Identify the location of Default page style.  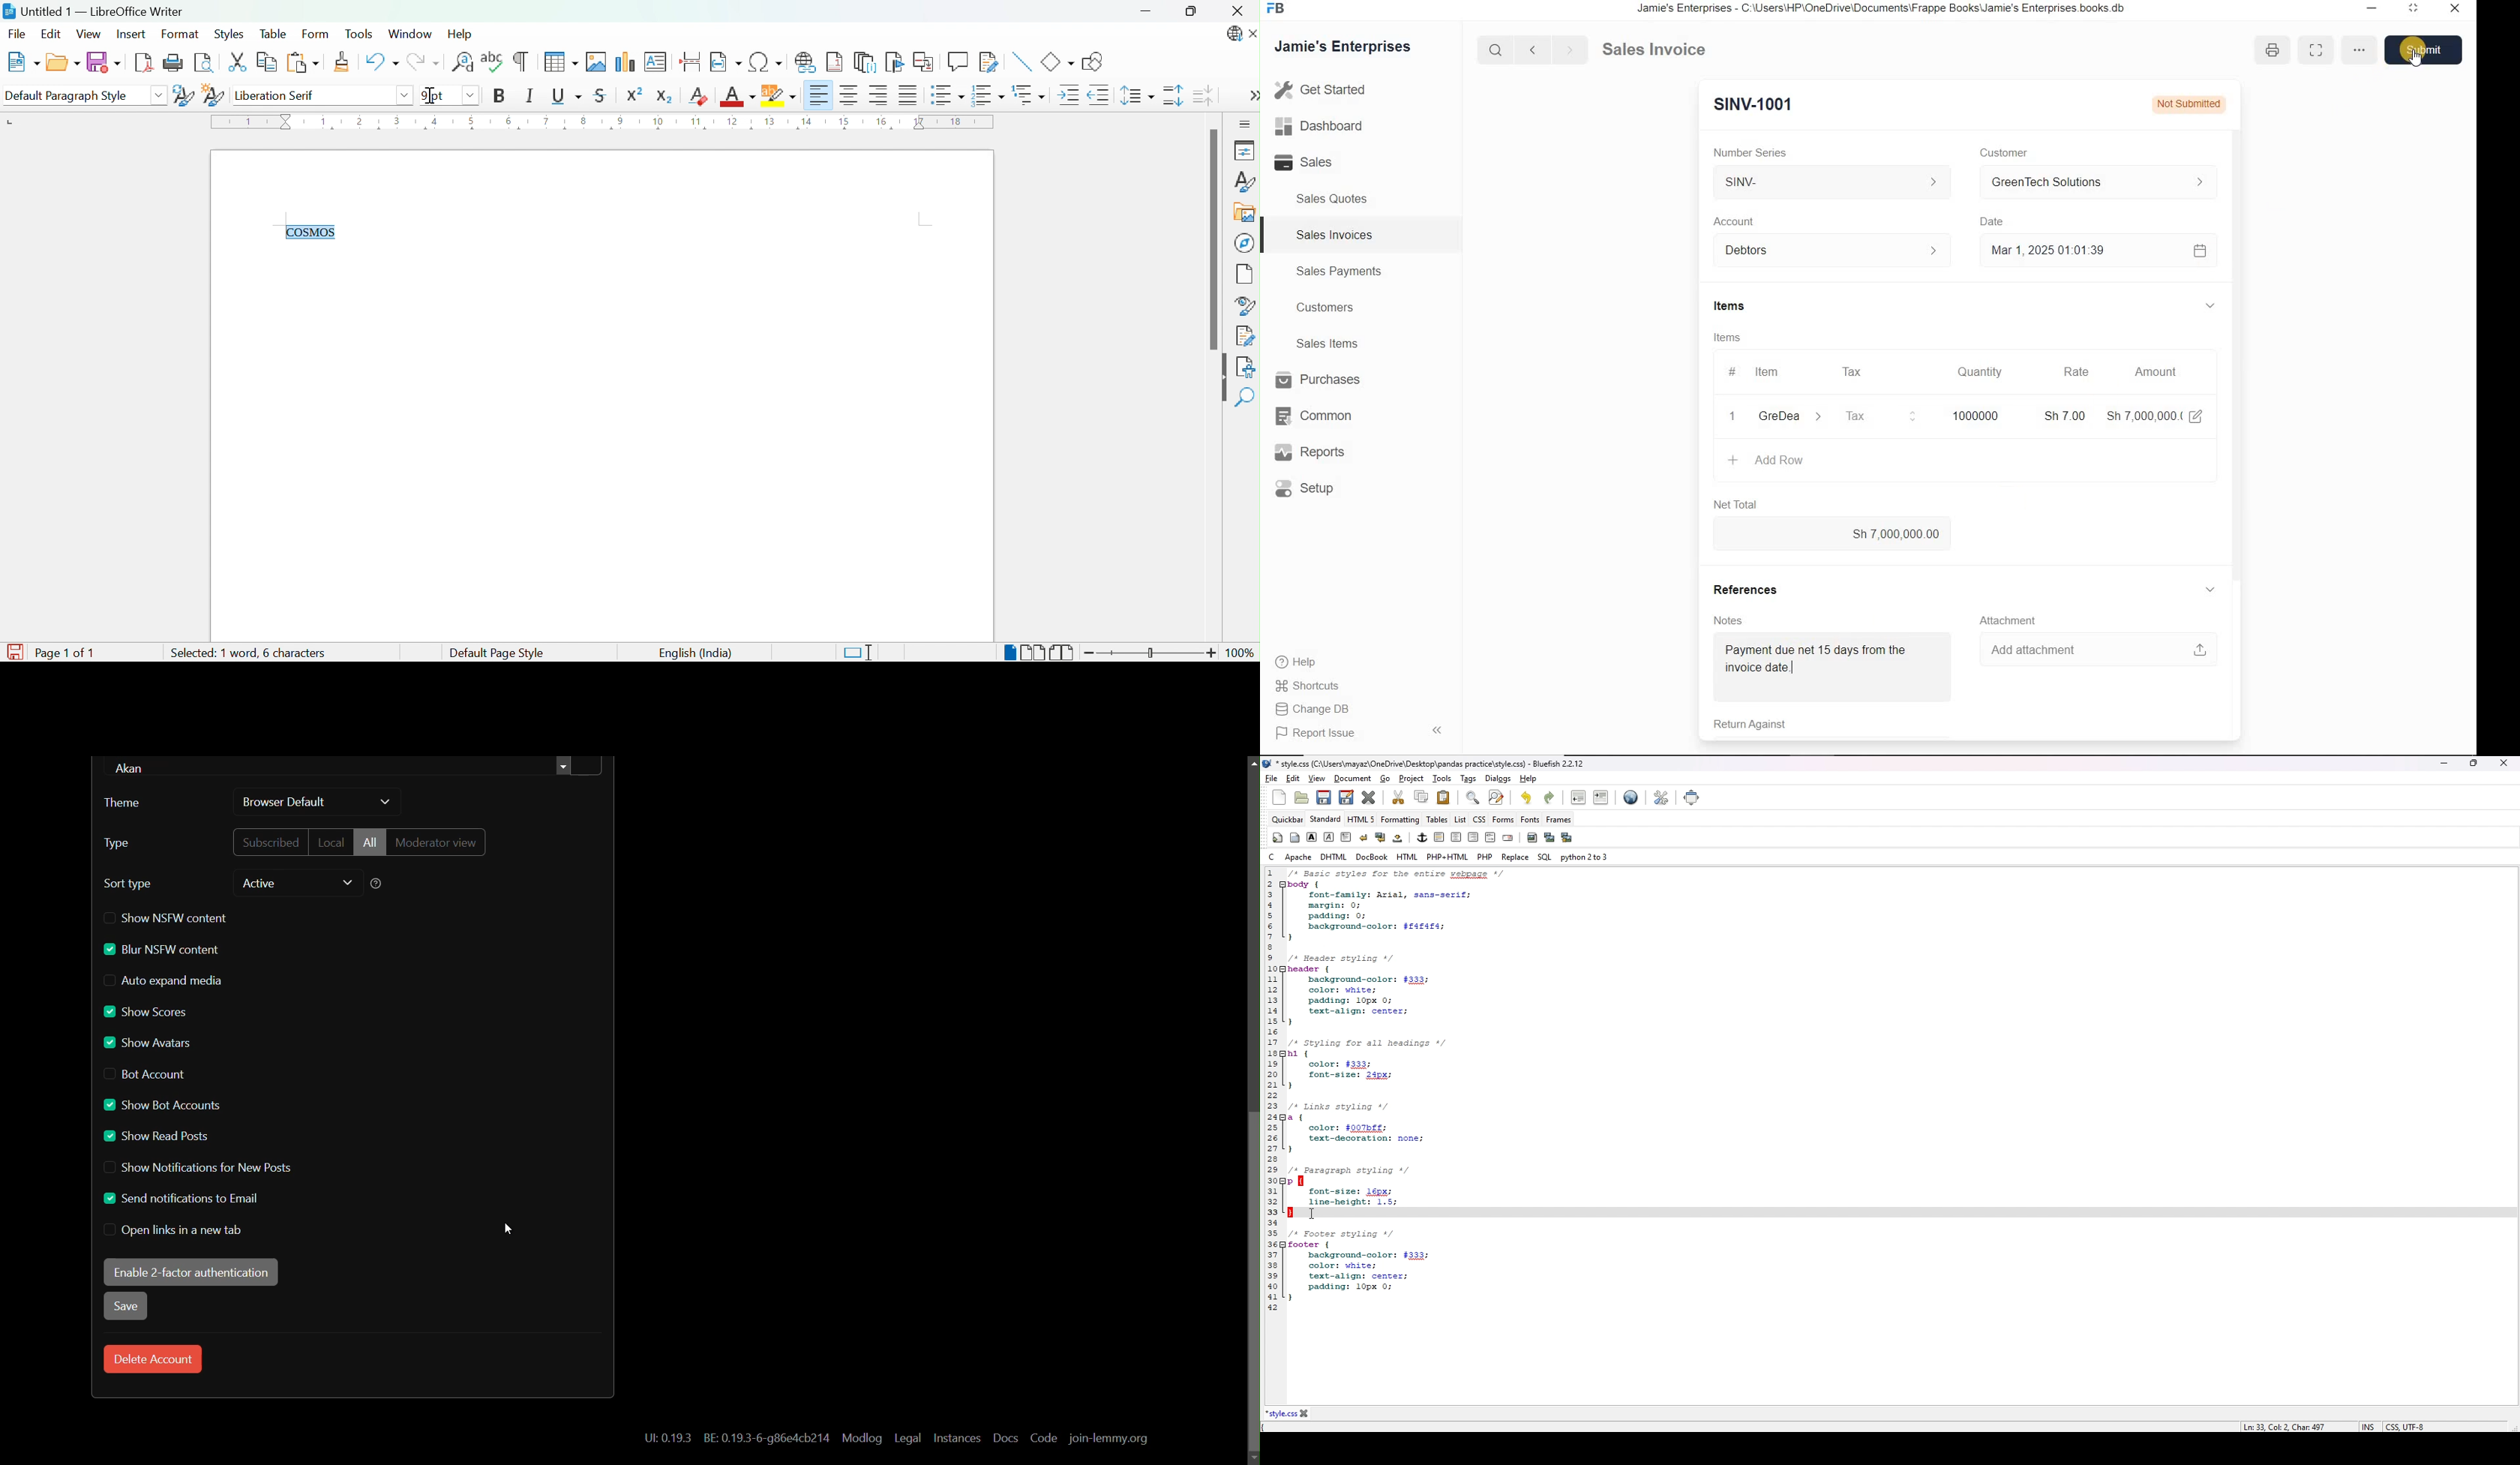
(495, 654).